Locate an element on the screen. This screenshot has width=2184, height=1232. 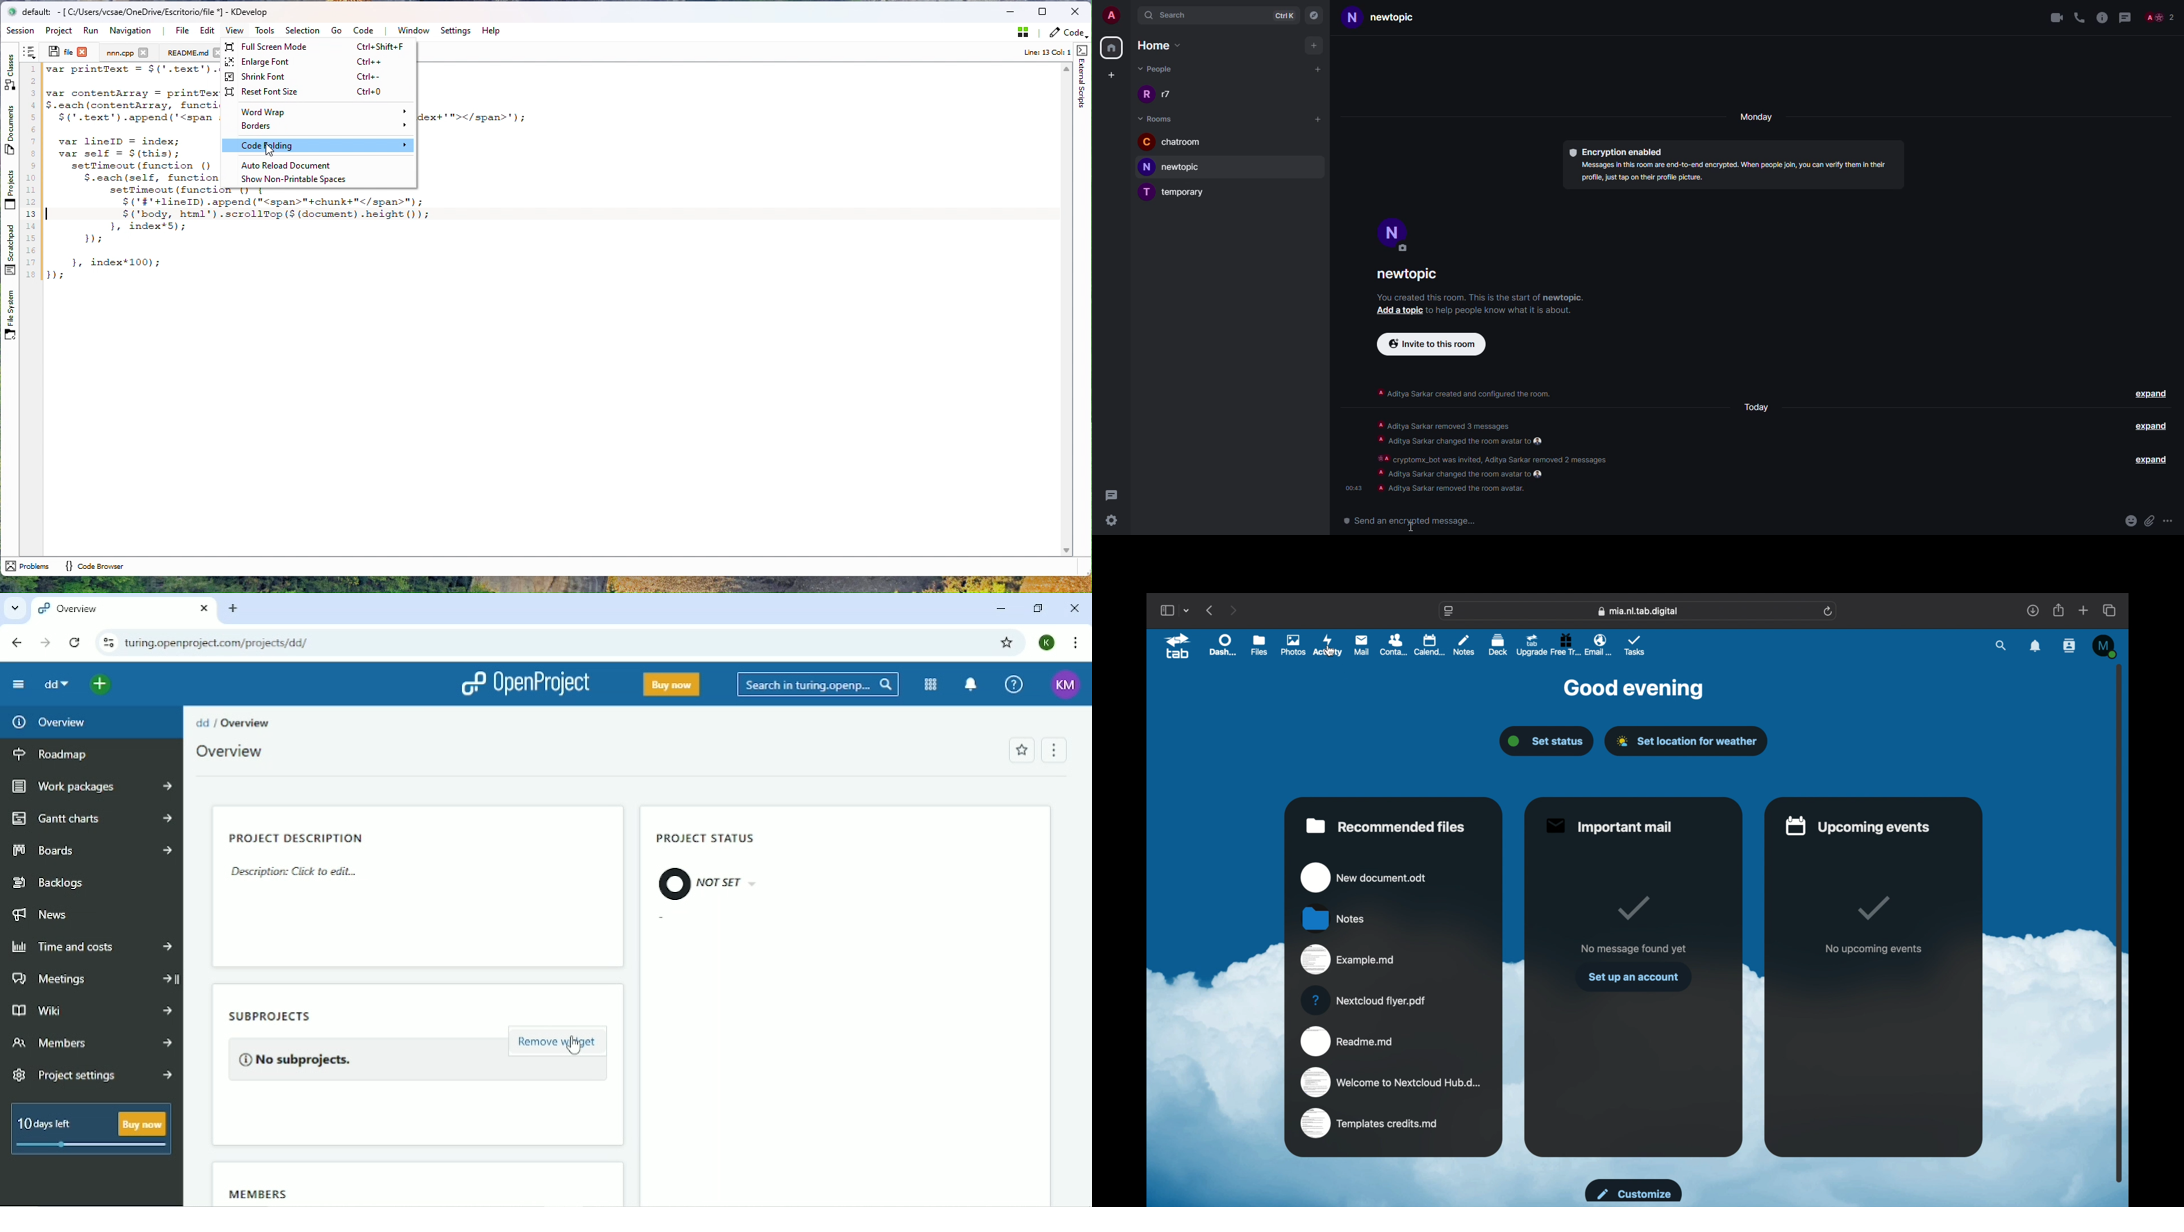
day is located at coordinates (1758, 118).